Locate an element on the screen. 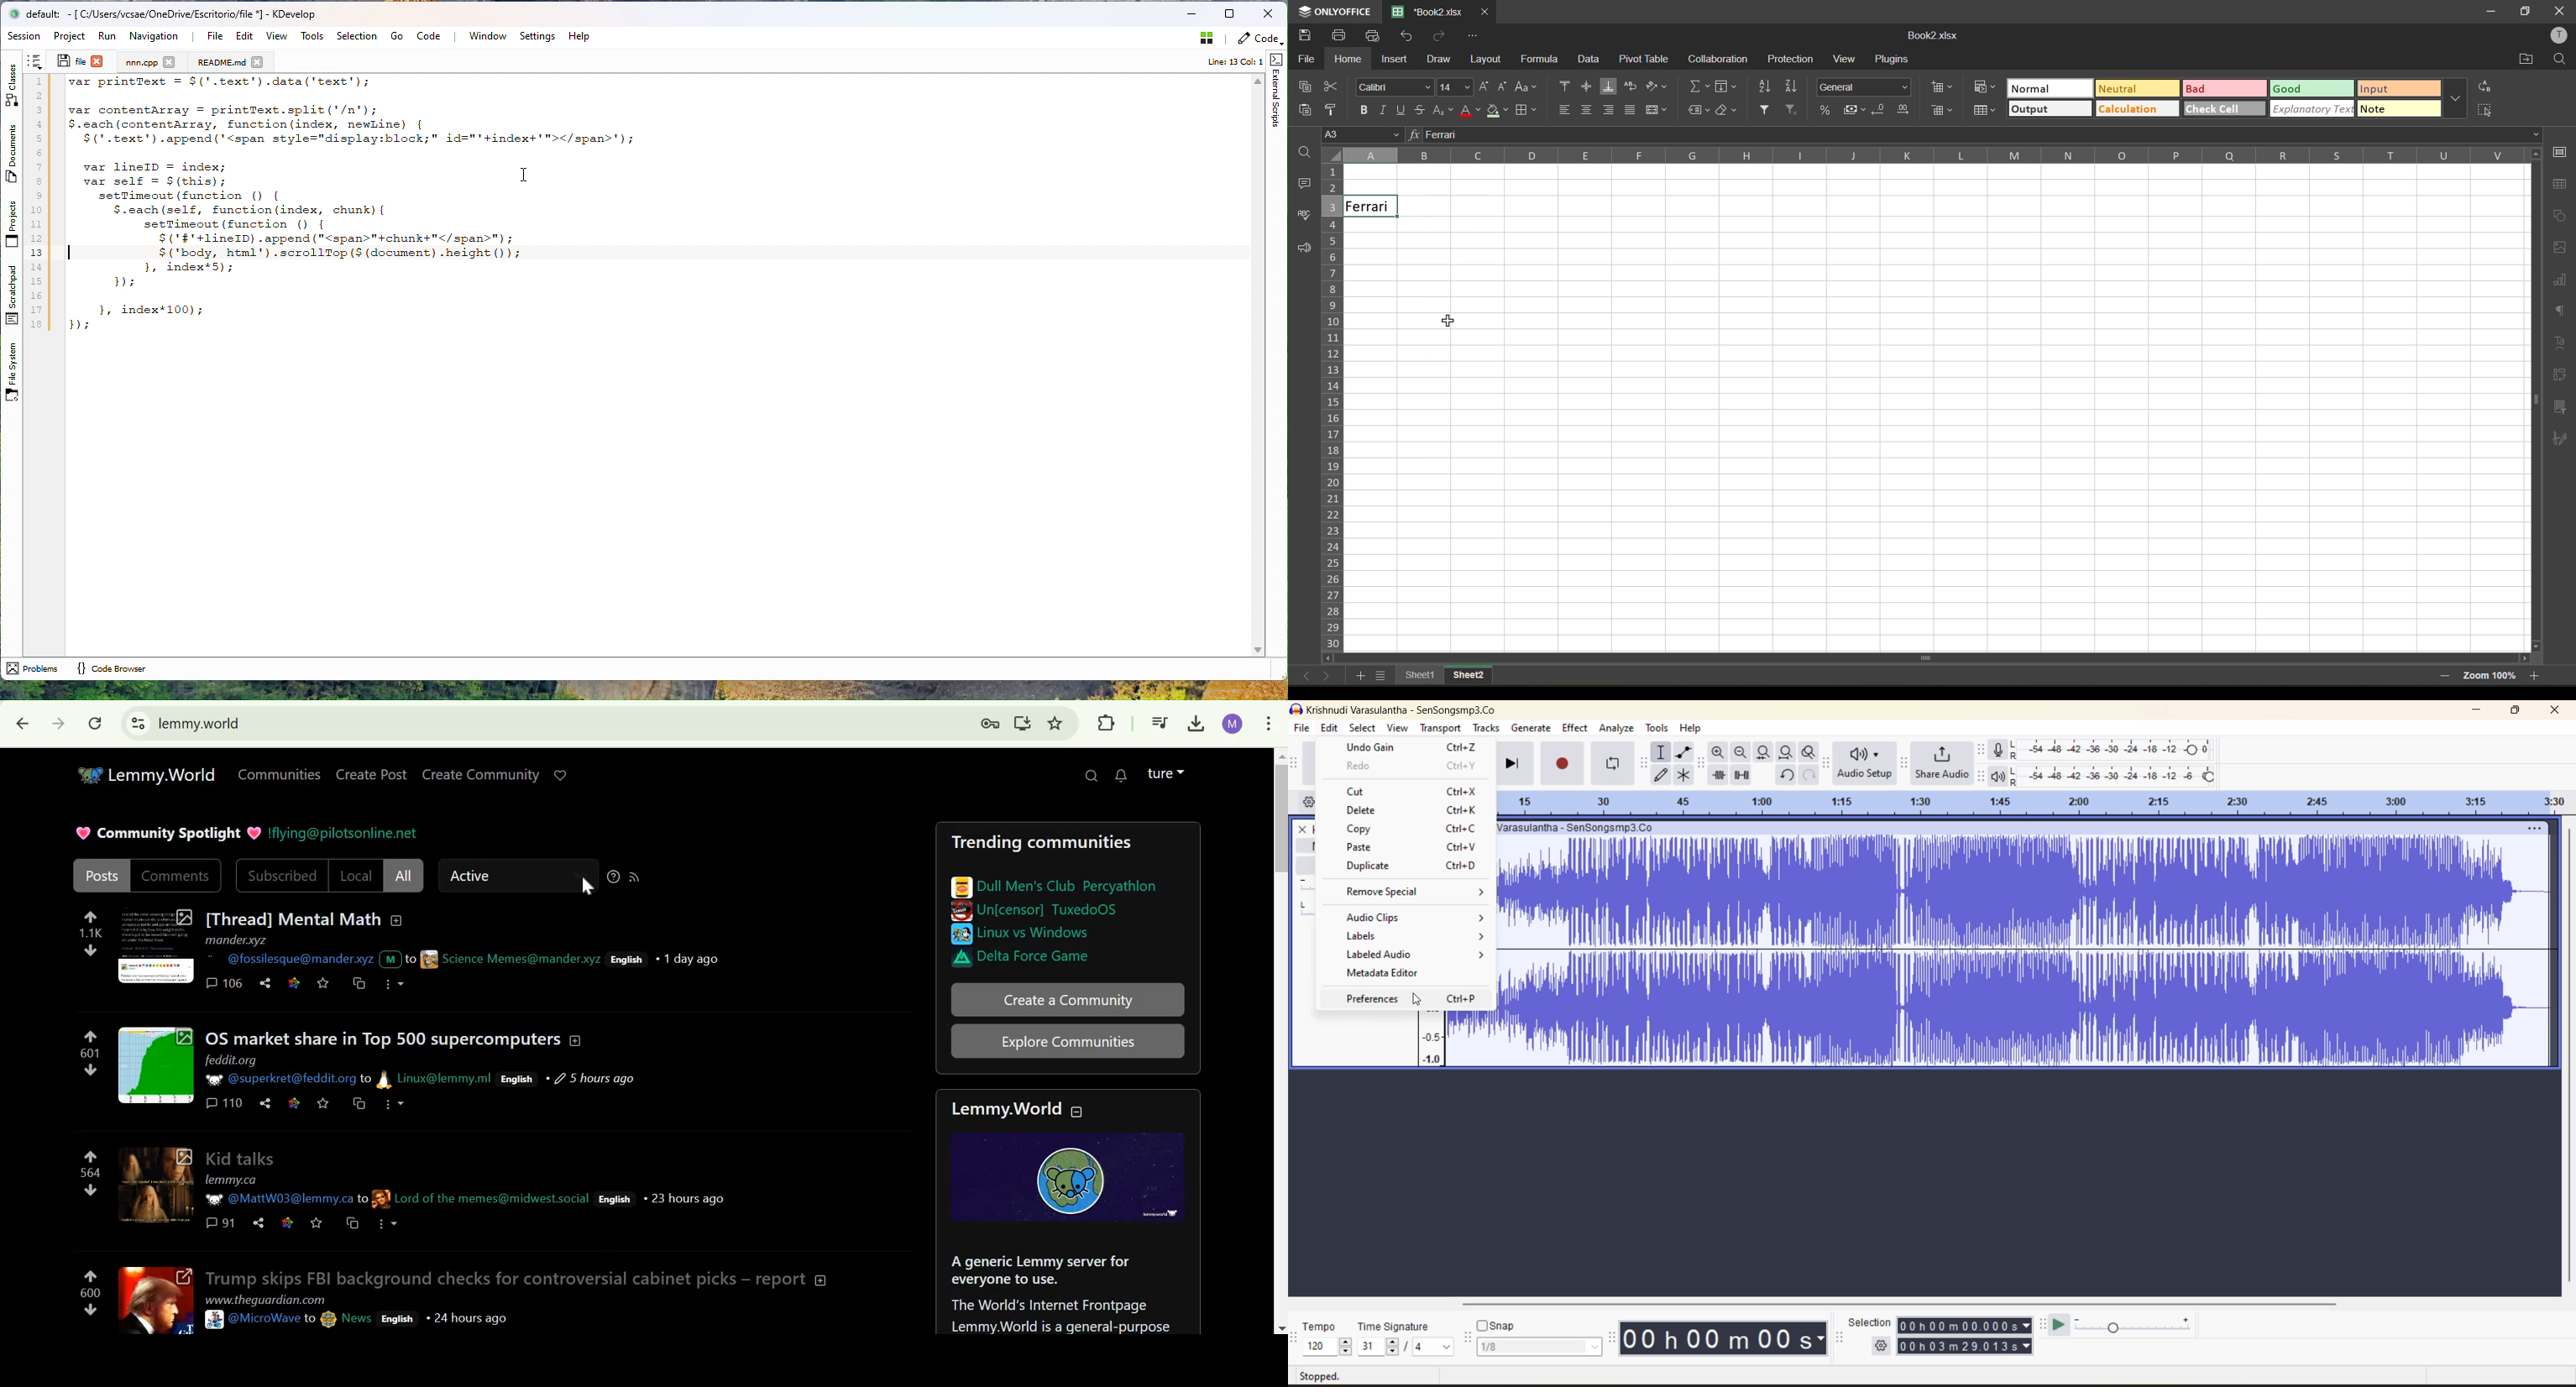 The height and width of the screenshot is (1400, 2576). communities is located at coordinates (281, 775).